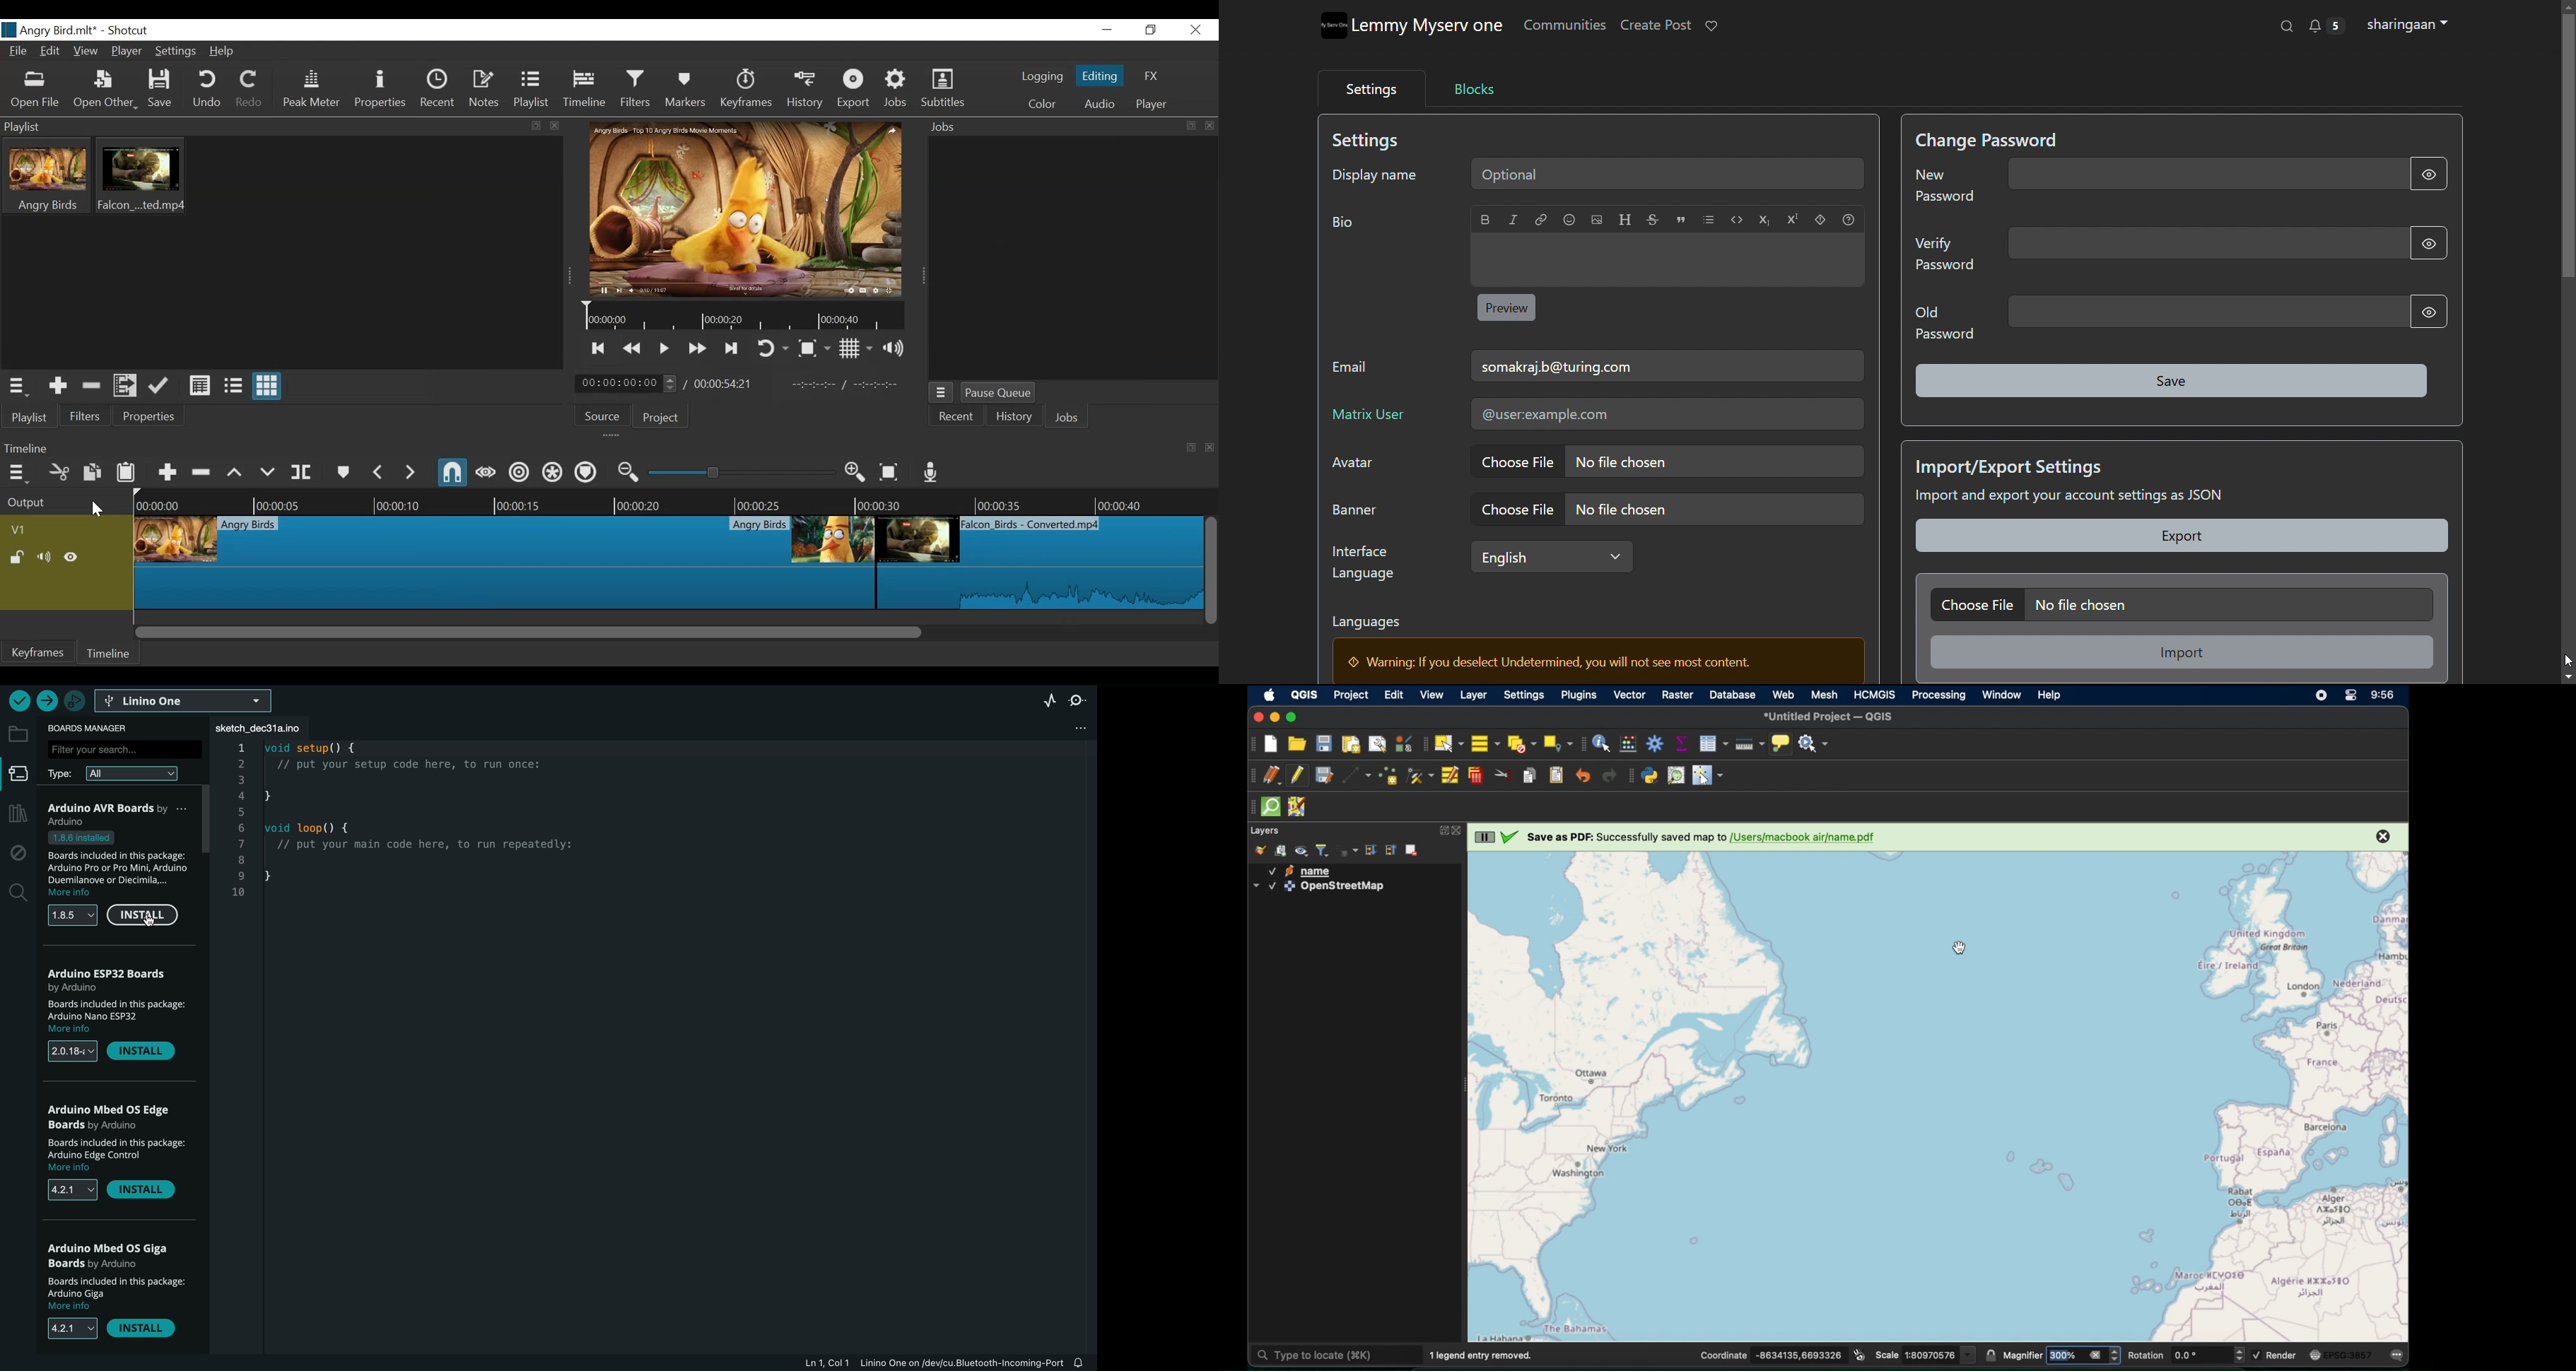 The width and height of the screenshot is (2576, 1372). I want to click on Ripple markers, so click(585, 472).